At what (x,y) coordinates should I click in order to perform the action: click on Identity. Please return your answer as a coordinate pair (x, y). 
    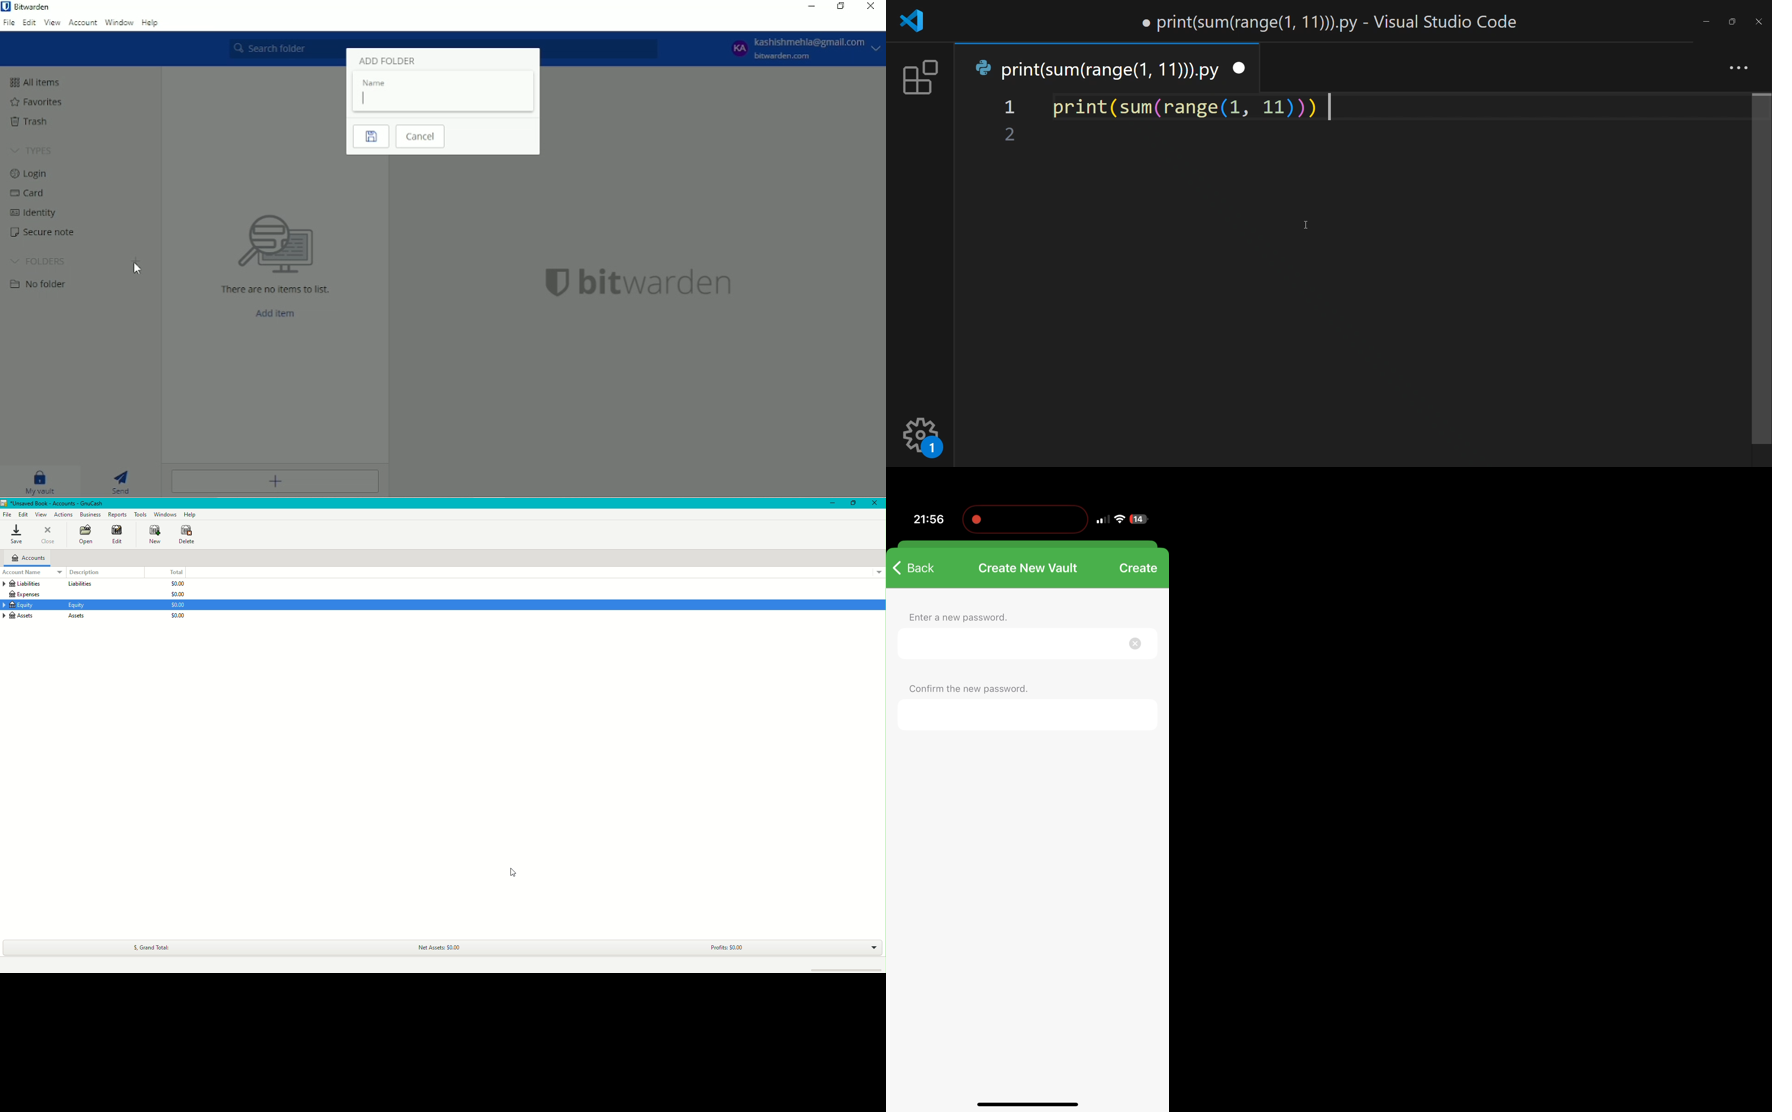
    Looking at the image, I should click on (37, 214).